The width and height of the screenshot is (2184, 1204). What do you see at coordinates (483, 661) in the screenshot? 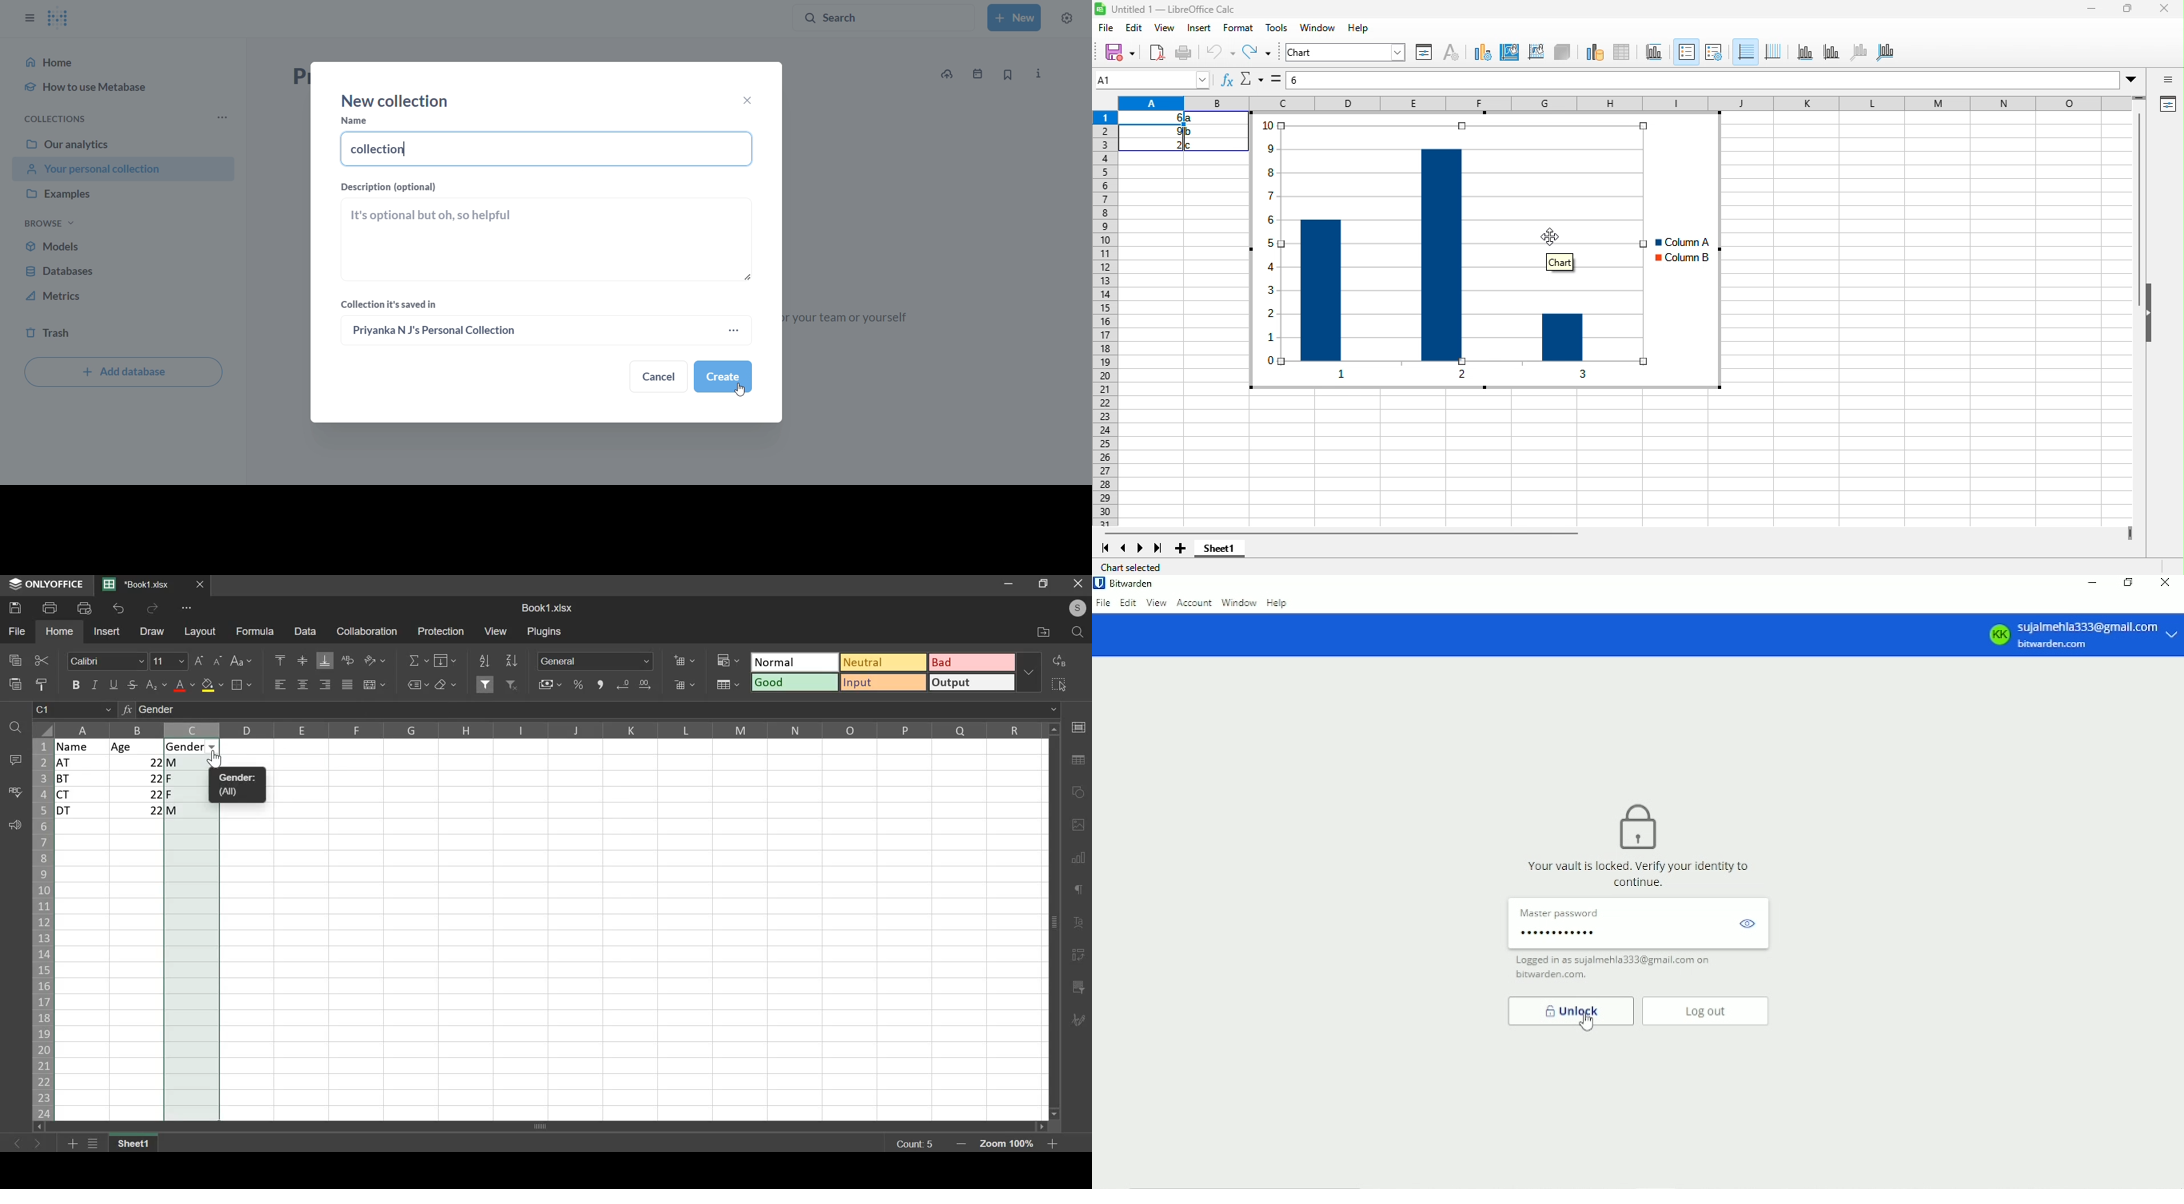
I see `sort` at bounding box center [483, 661].